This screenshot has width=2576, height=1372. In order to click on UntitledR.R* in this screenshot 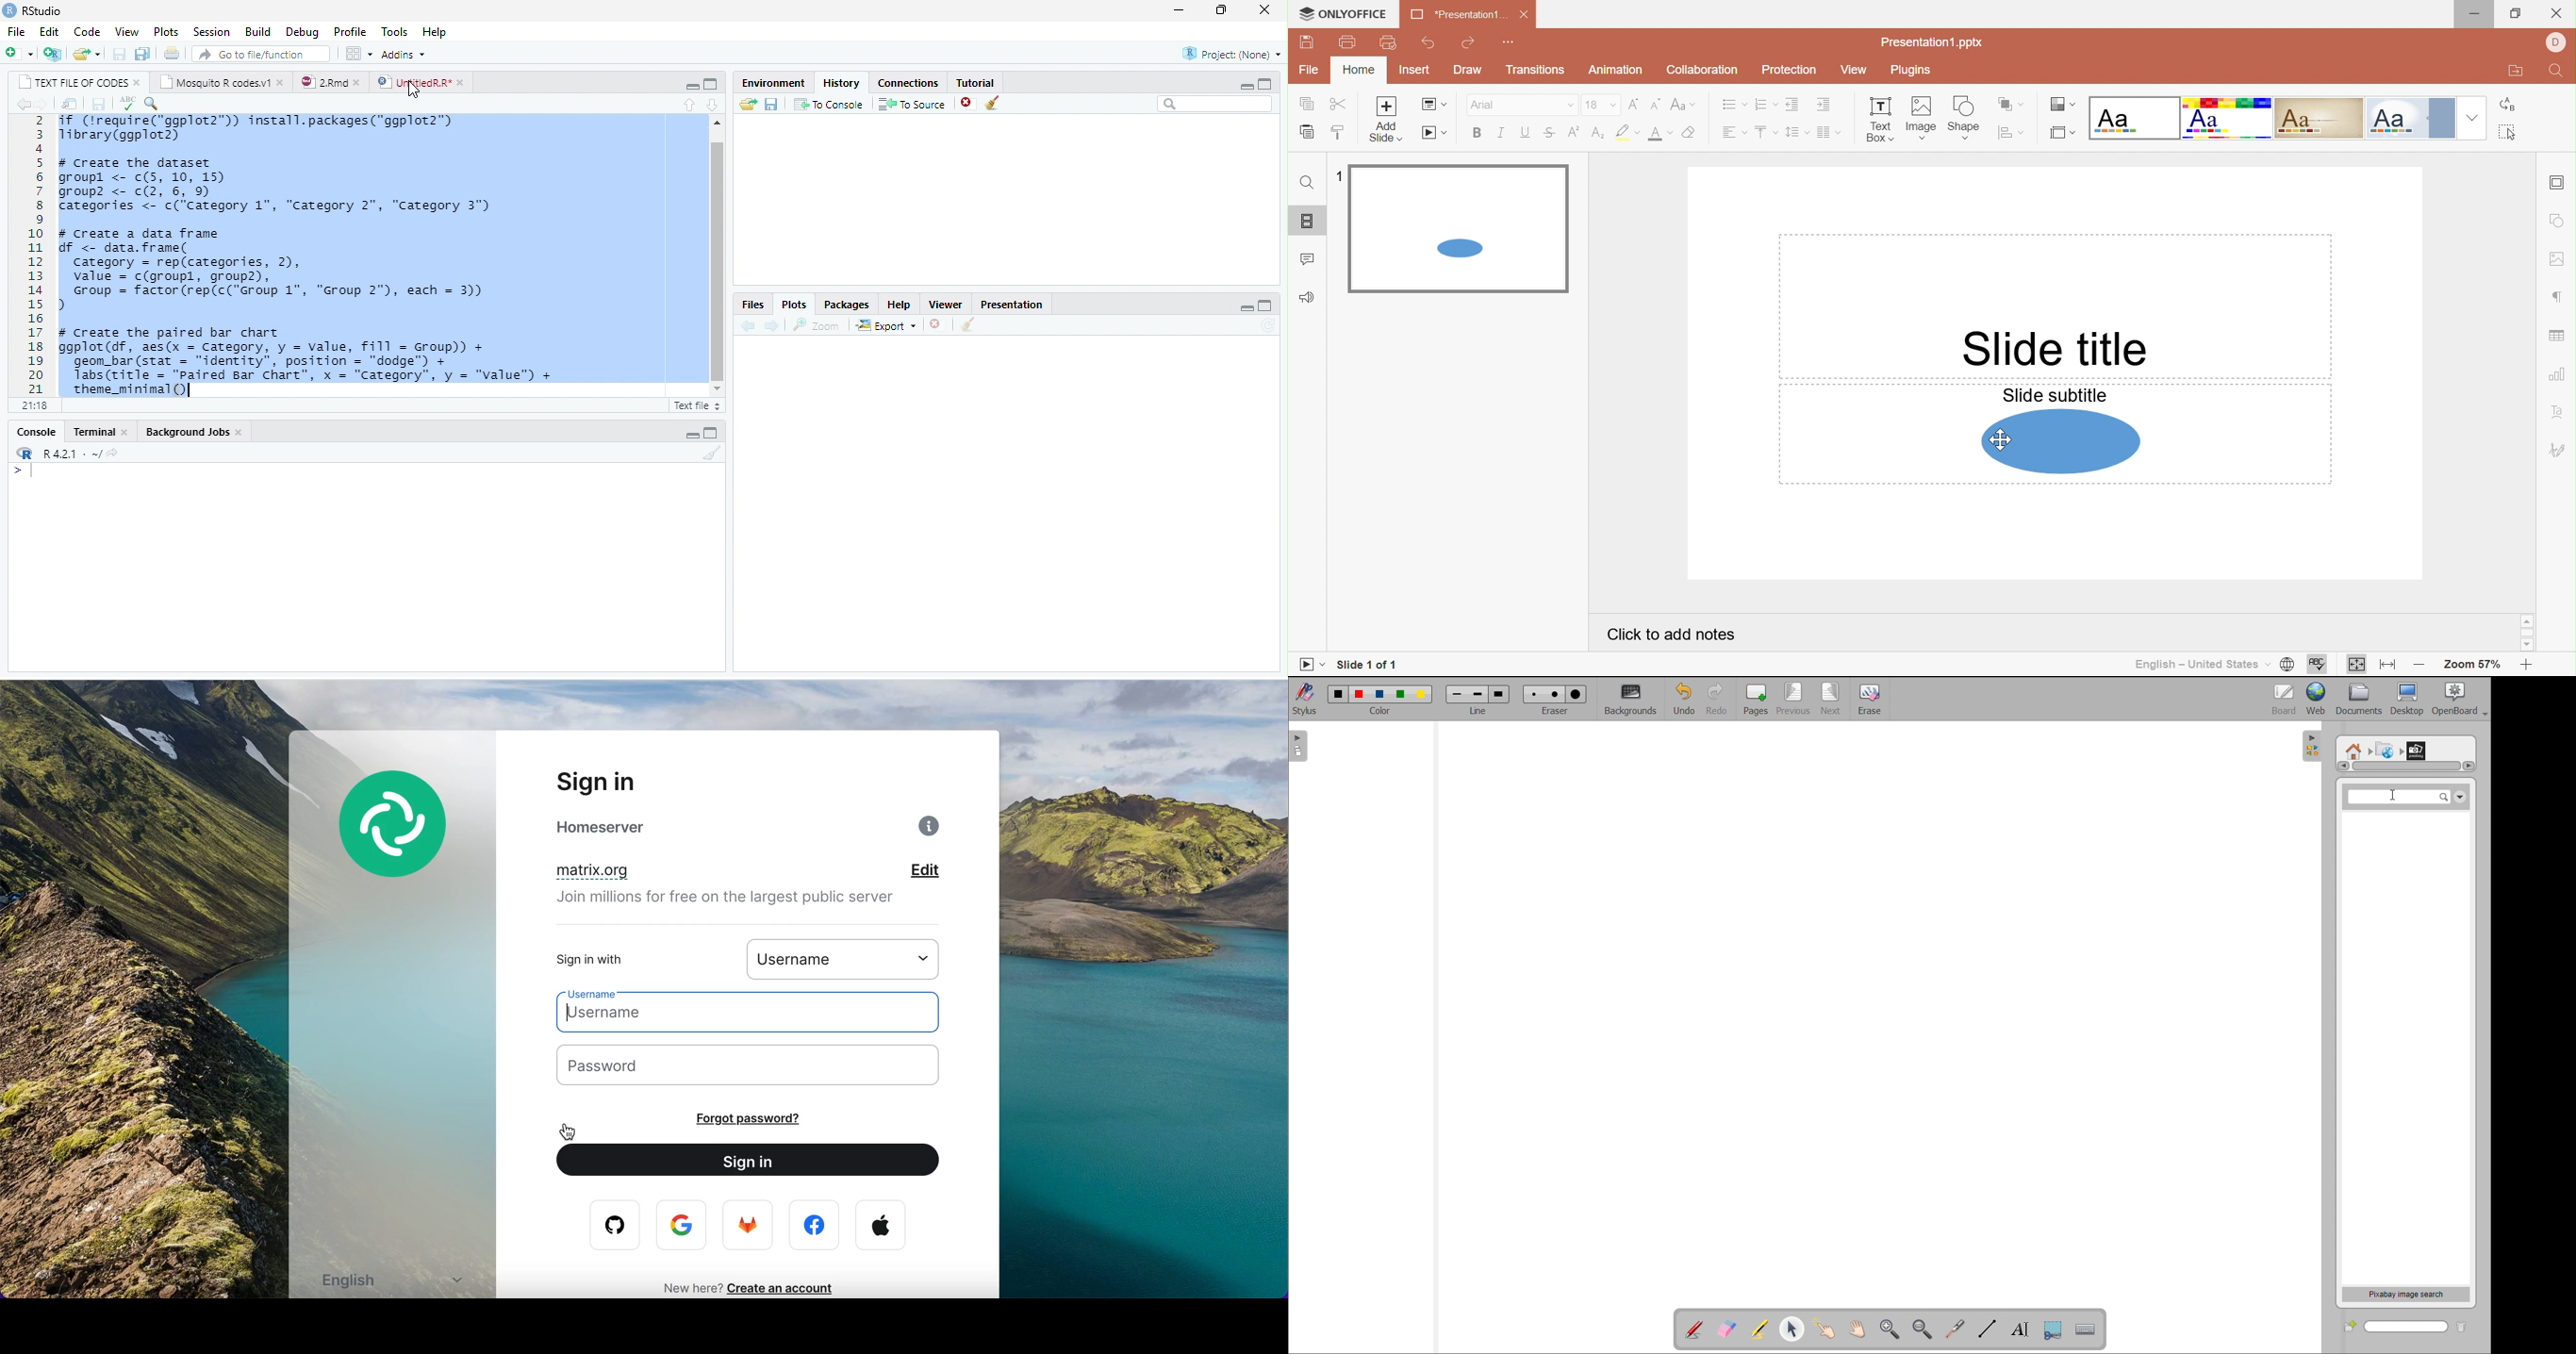, I will do `click(414, 82)`.